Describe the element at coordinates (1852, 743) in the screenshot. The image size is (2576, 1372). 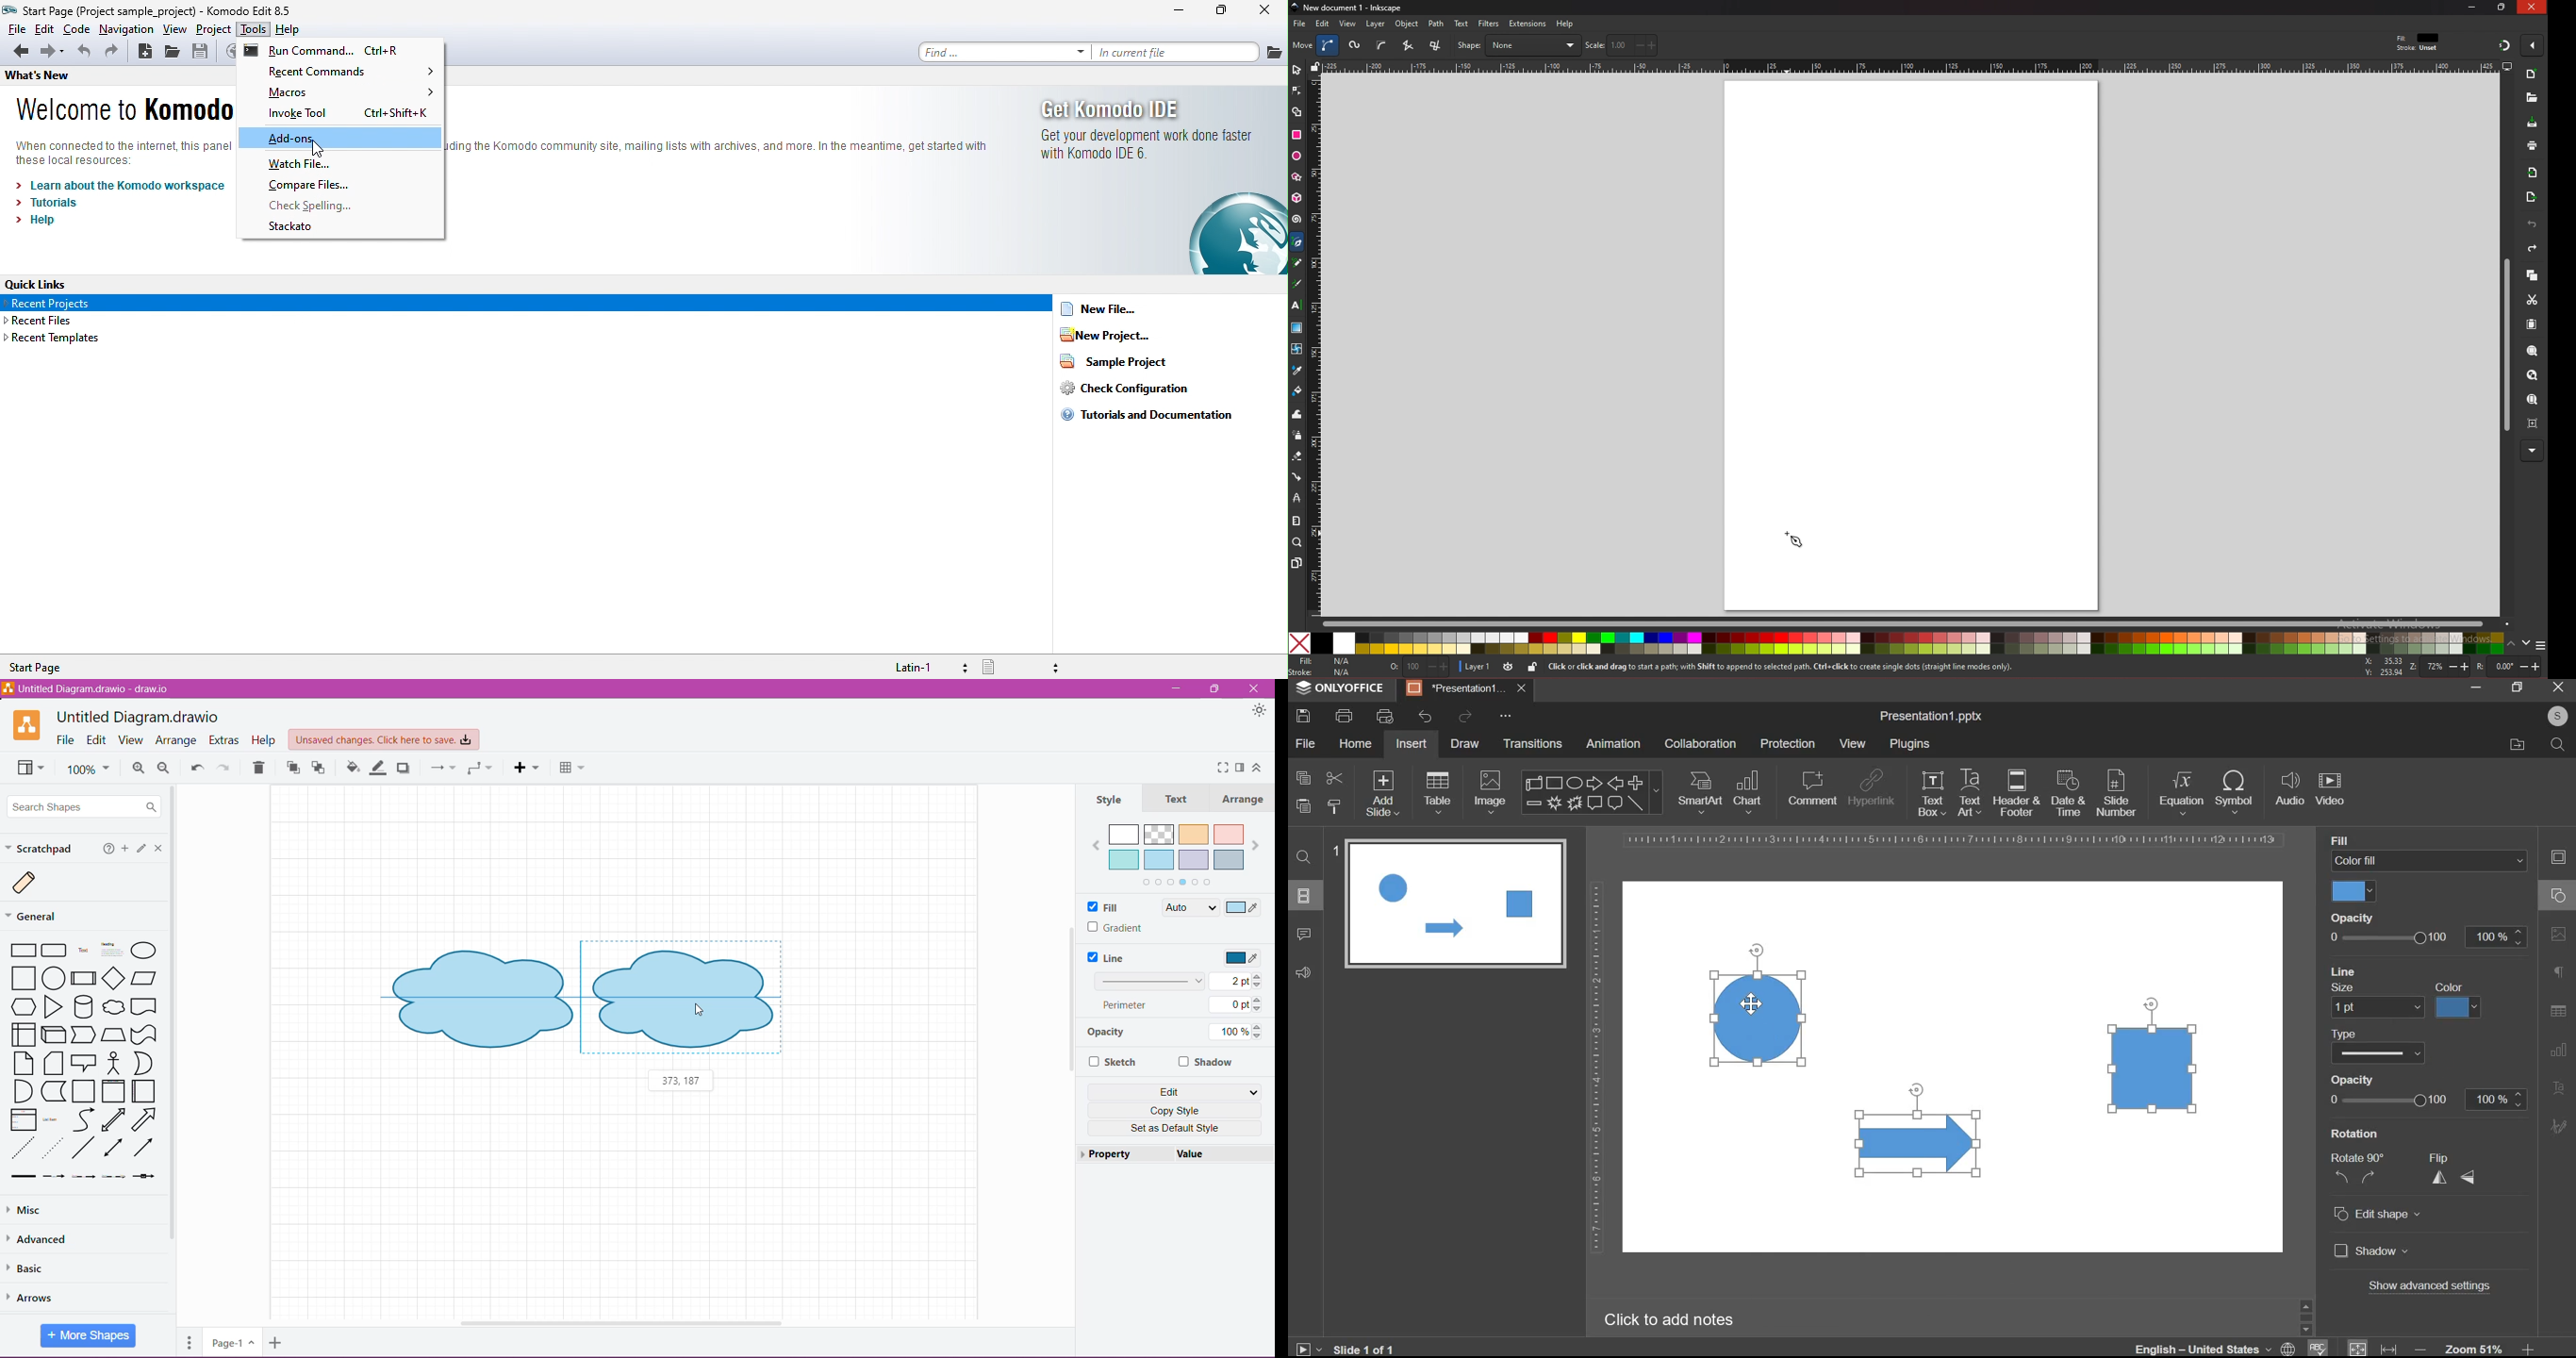
I see `view` at that location.